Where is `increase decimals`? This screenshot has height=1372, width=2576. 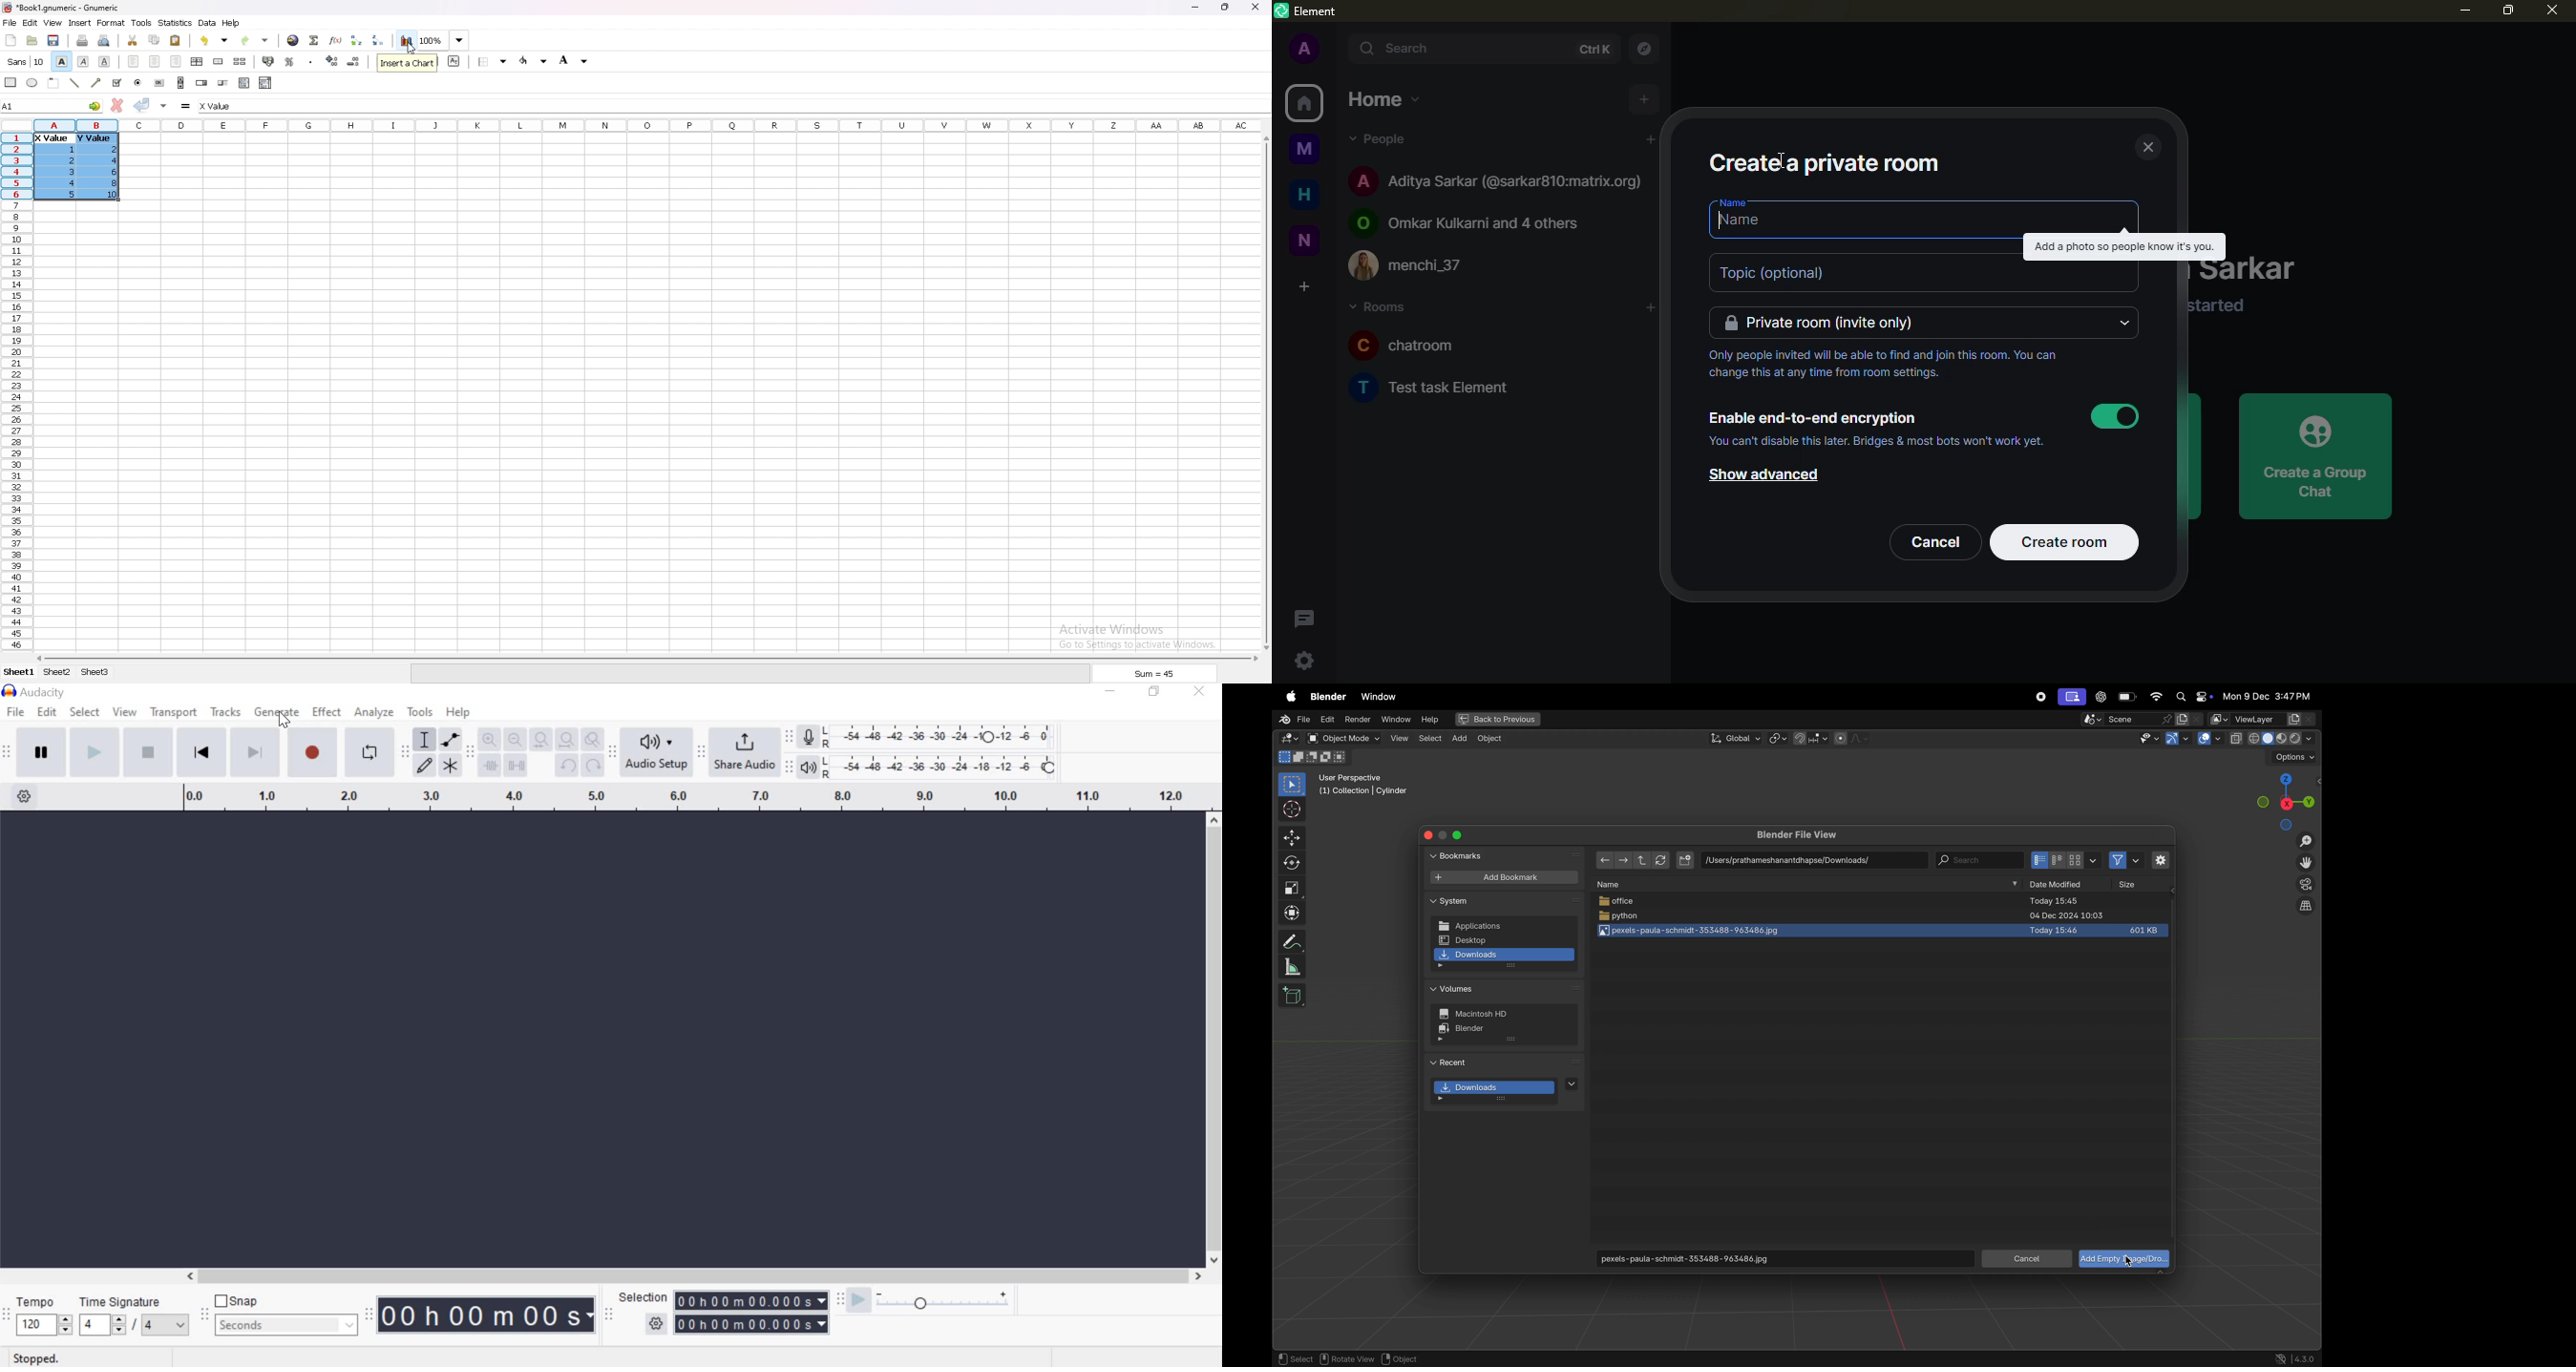
increase decimals is located at coordinates (333, 61).